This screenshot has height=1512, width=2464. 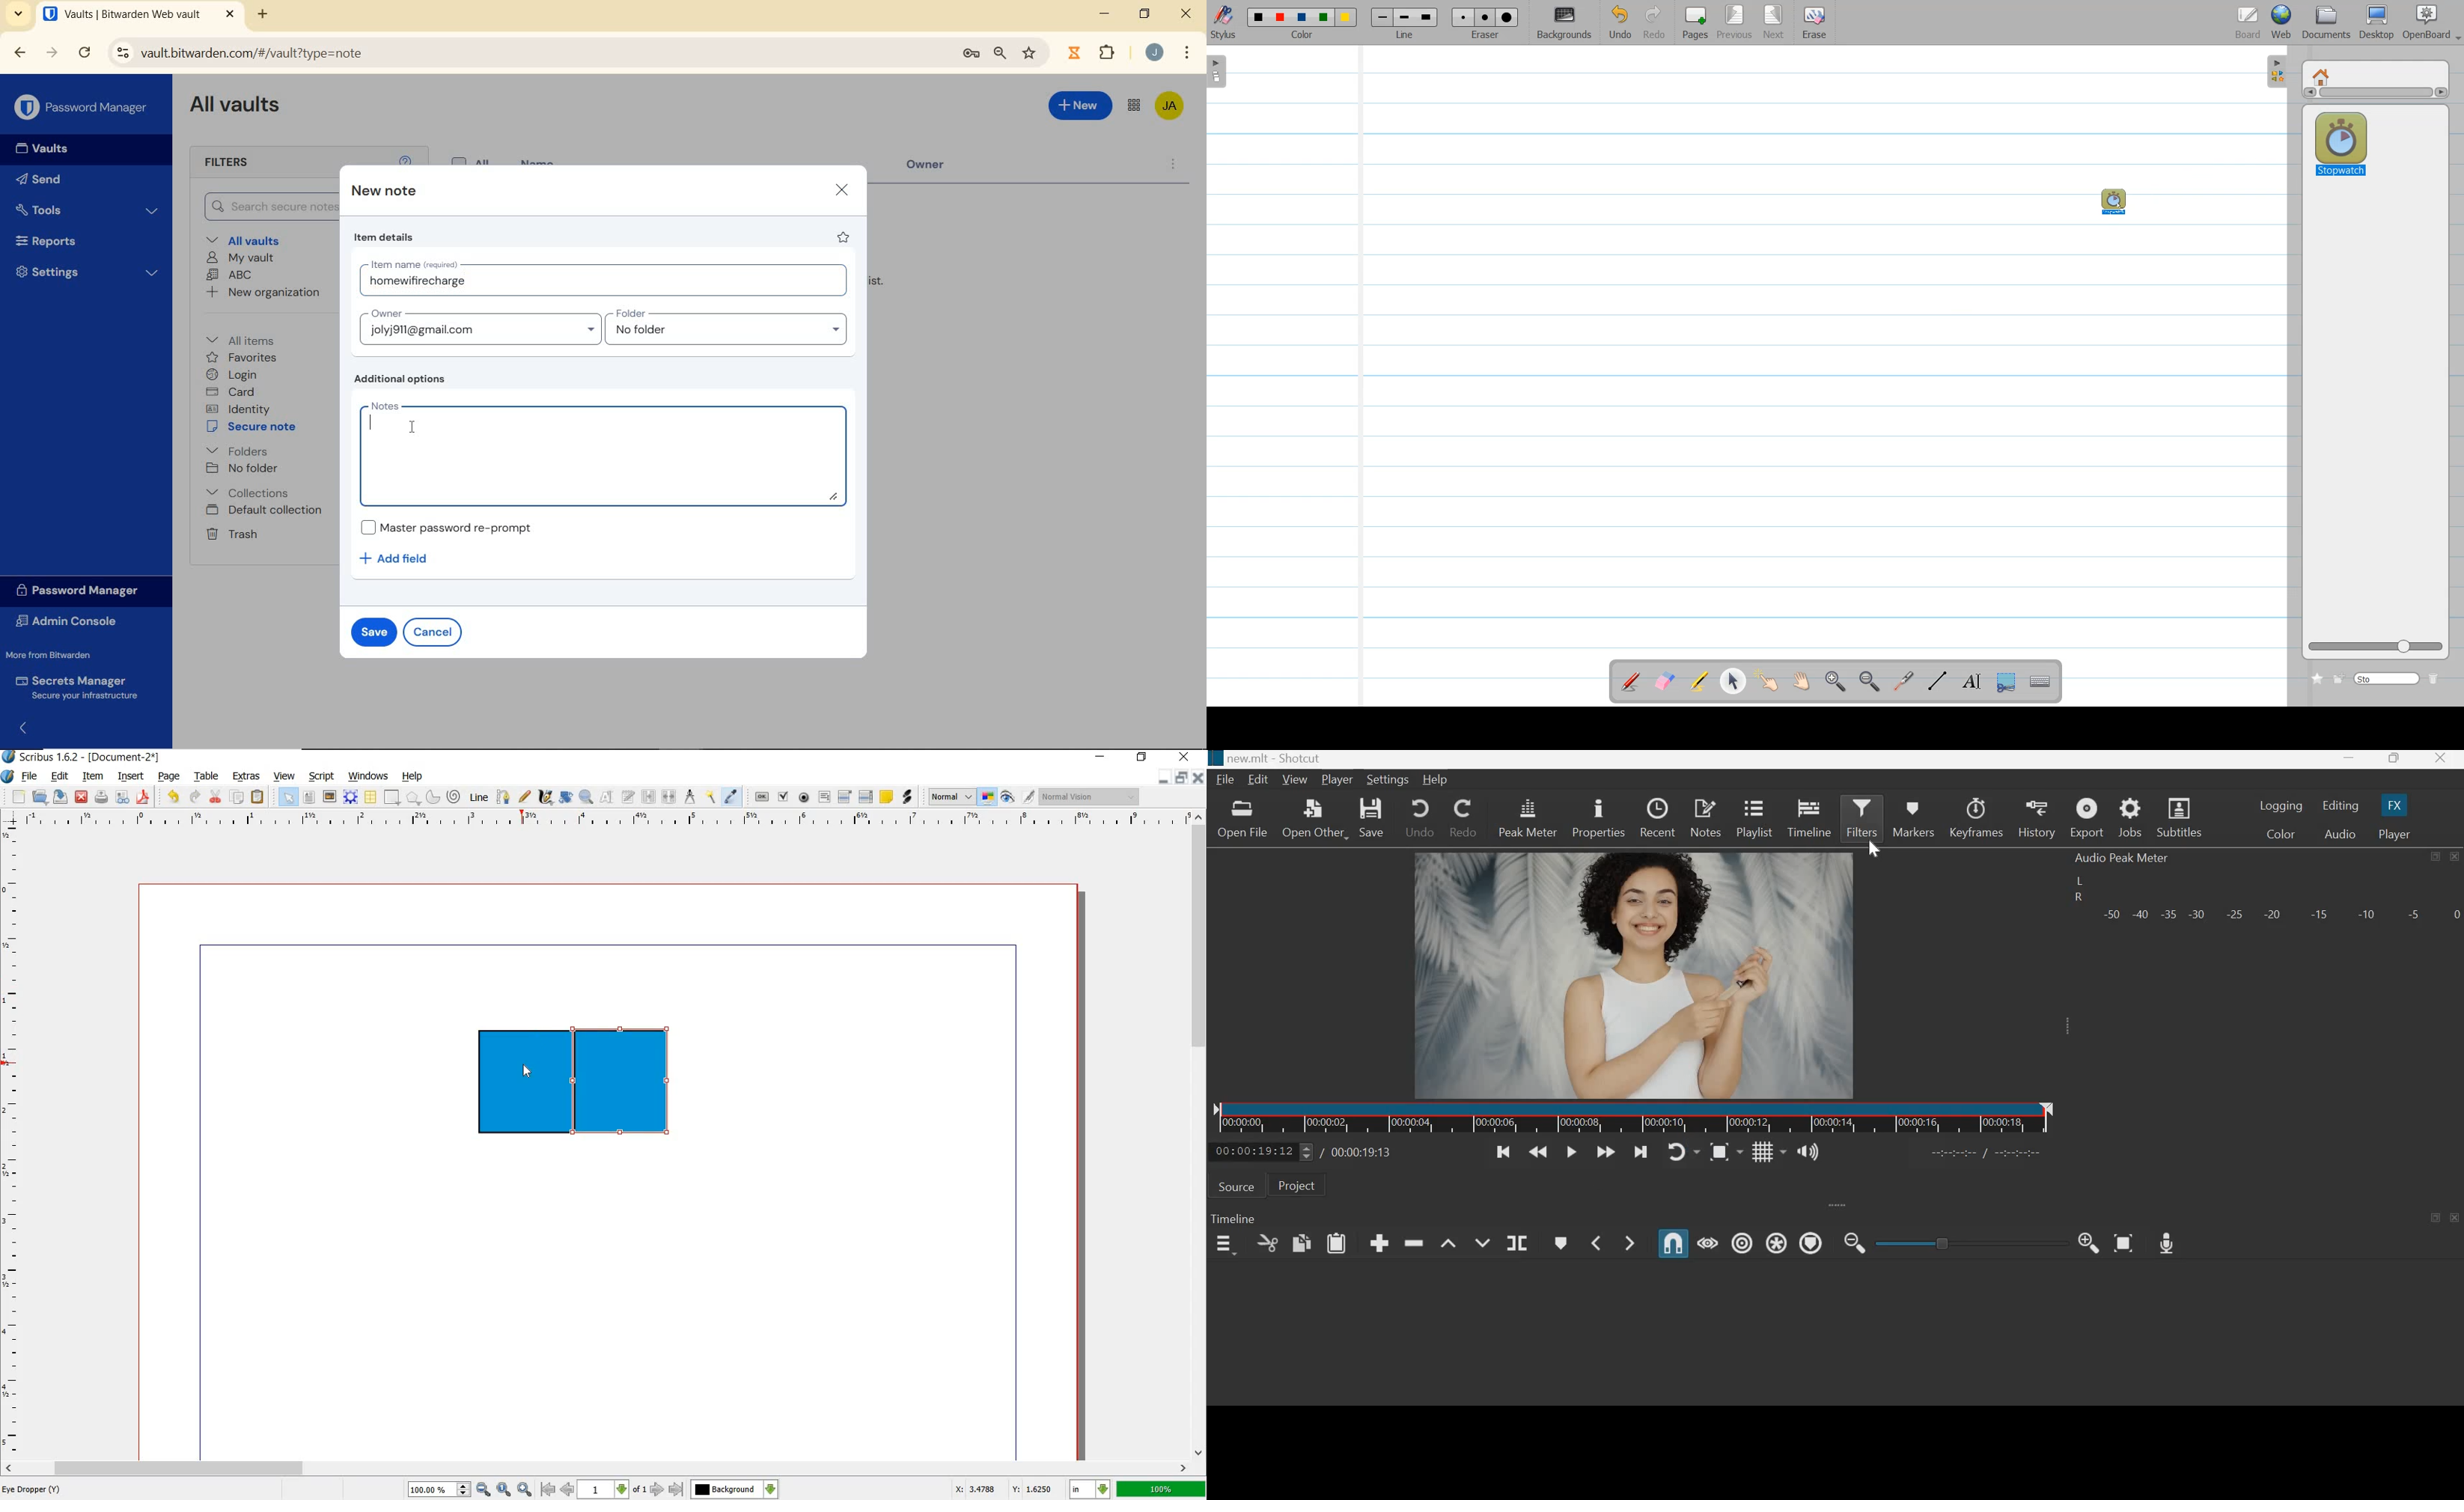 I want to click on More Options, so click(x=1187, y=51).